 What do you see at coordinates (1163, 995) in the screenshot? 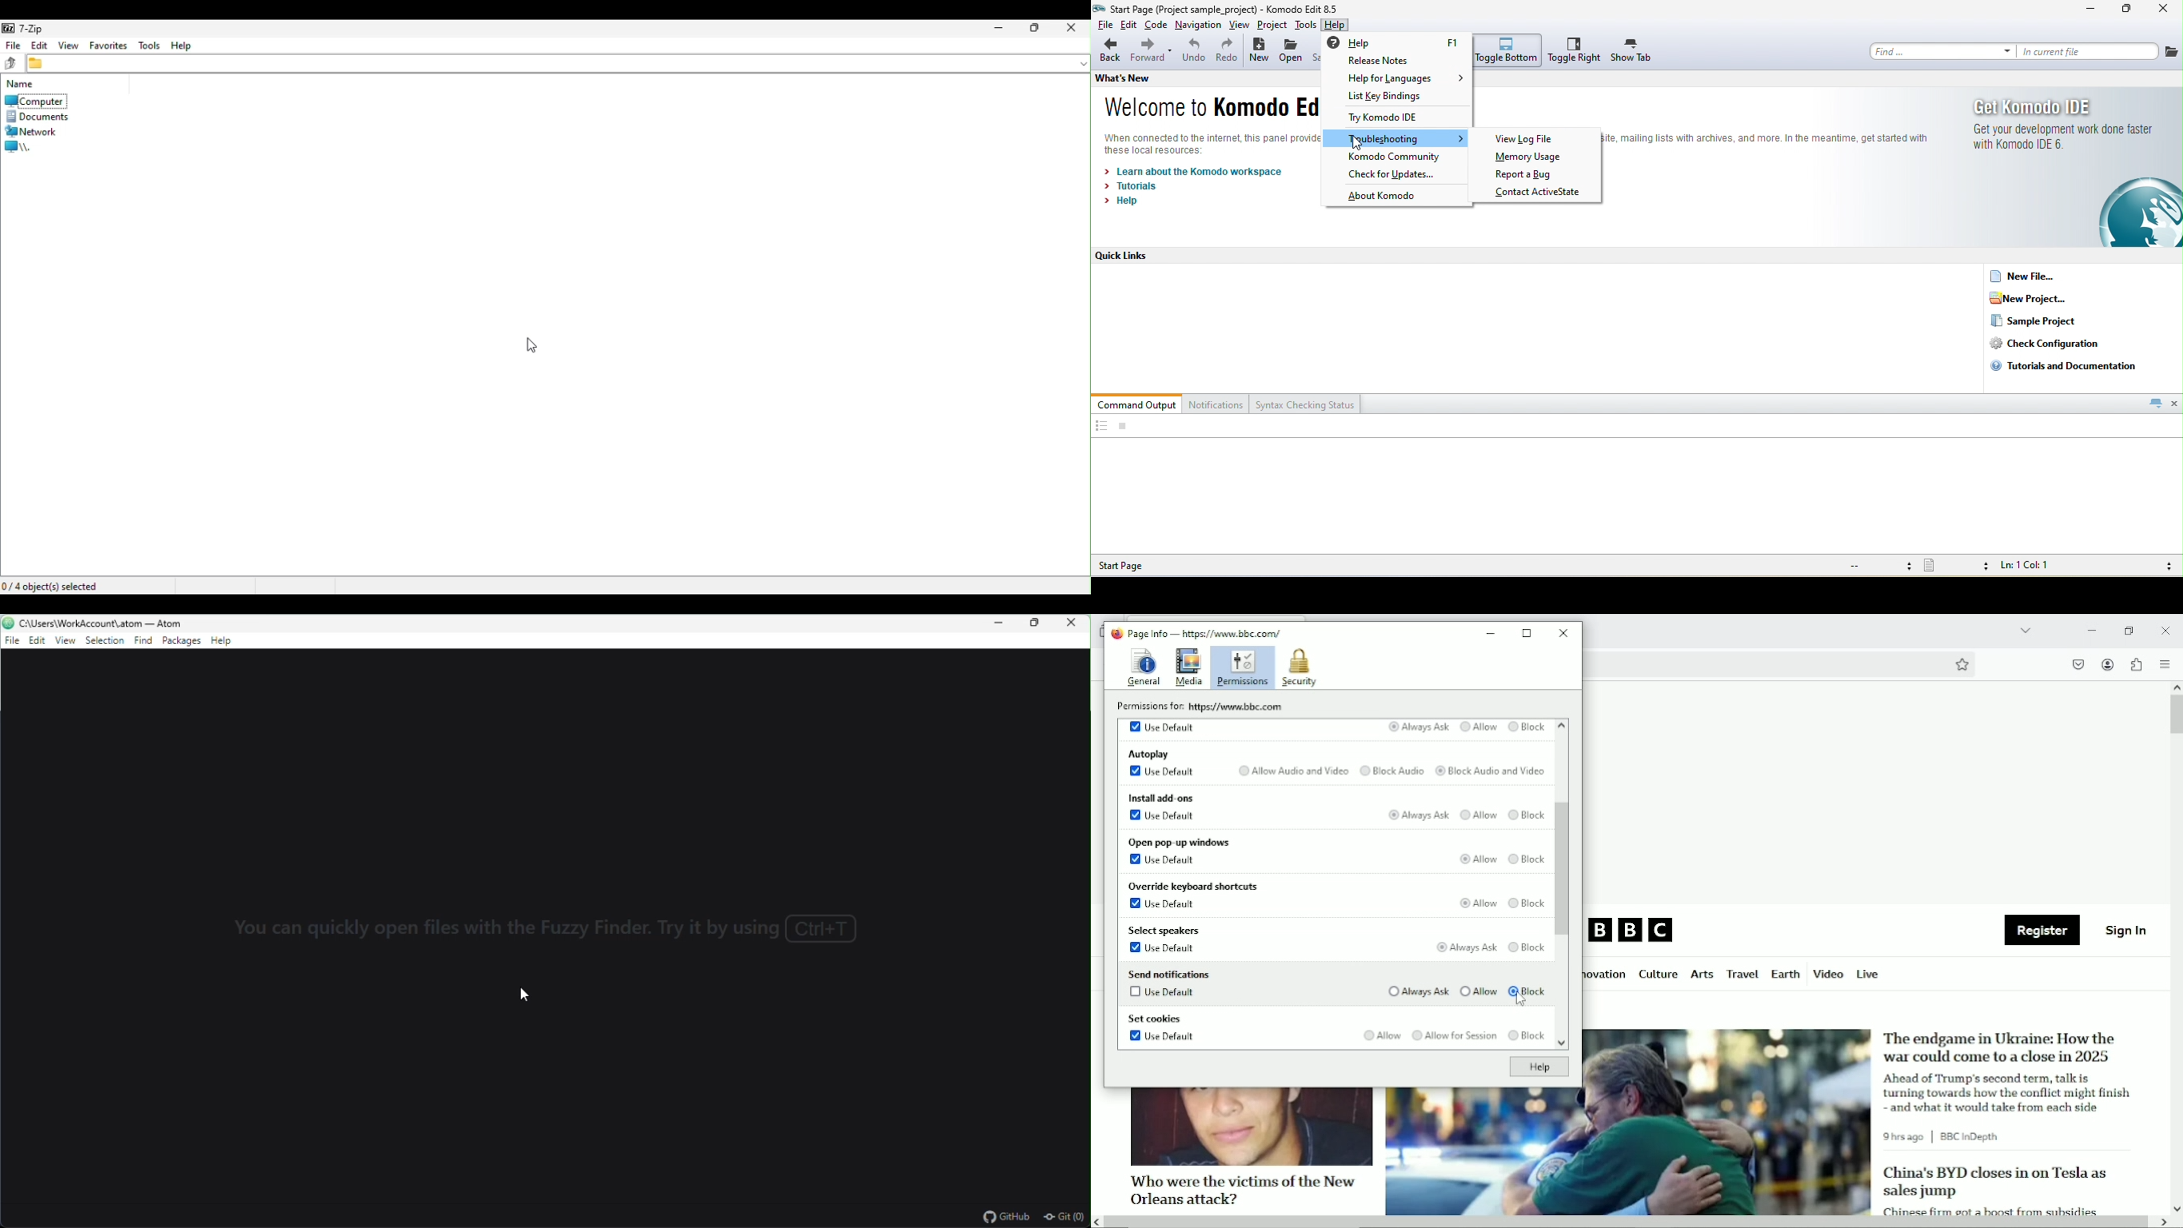
I see `Use default` at bounding box center [1163, 995].